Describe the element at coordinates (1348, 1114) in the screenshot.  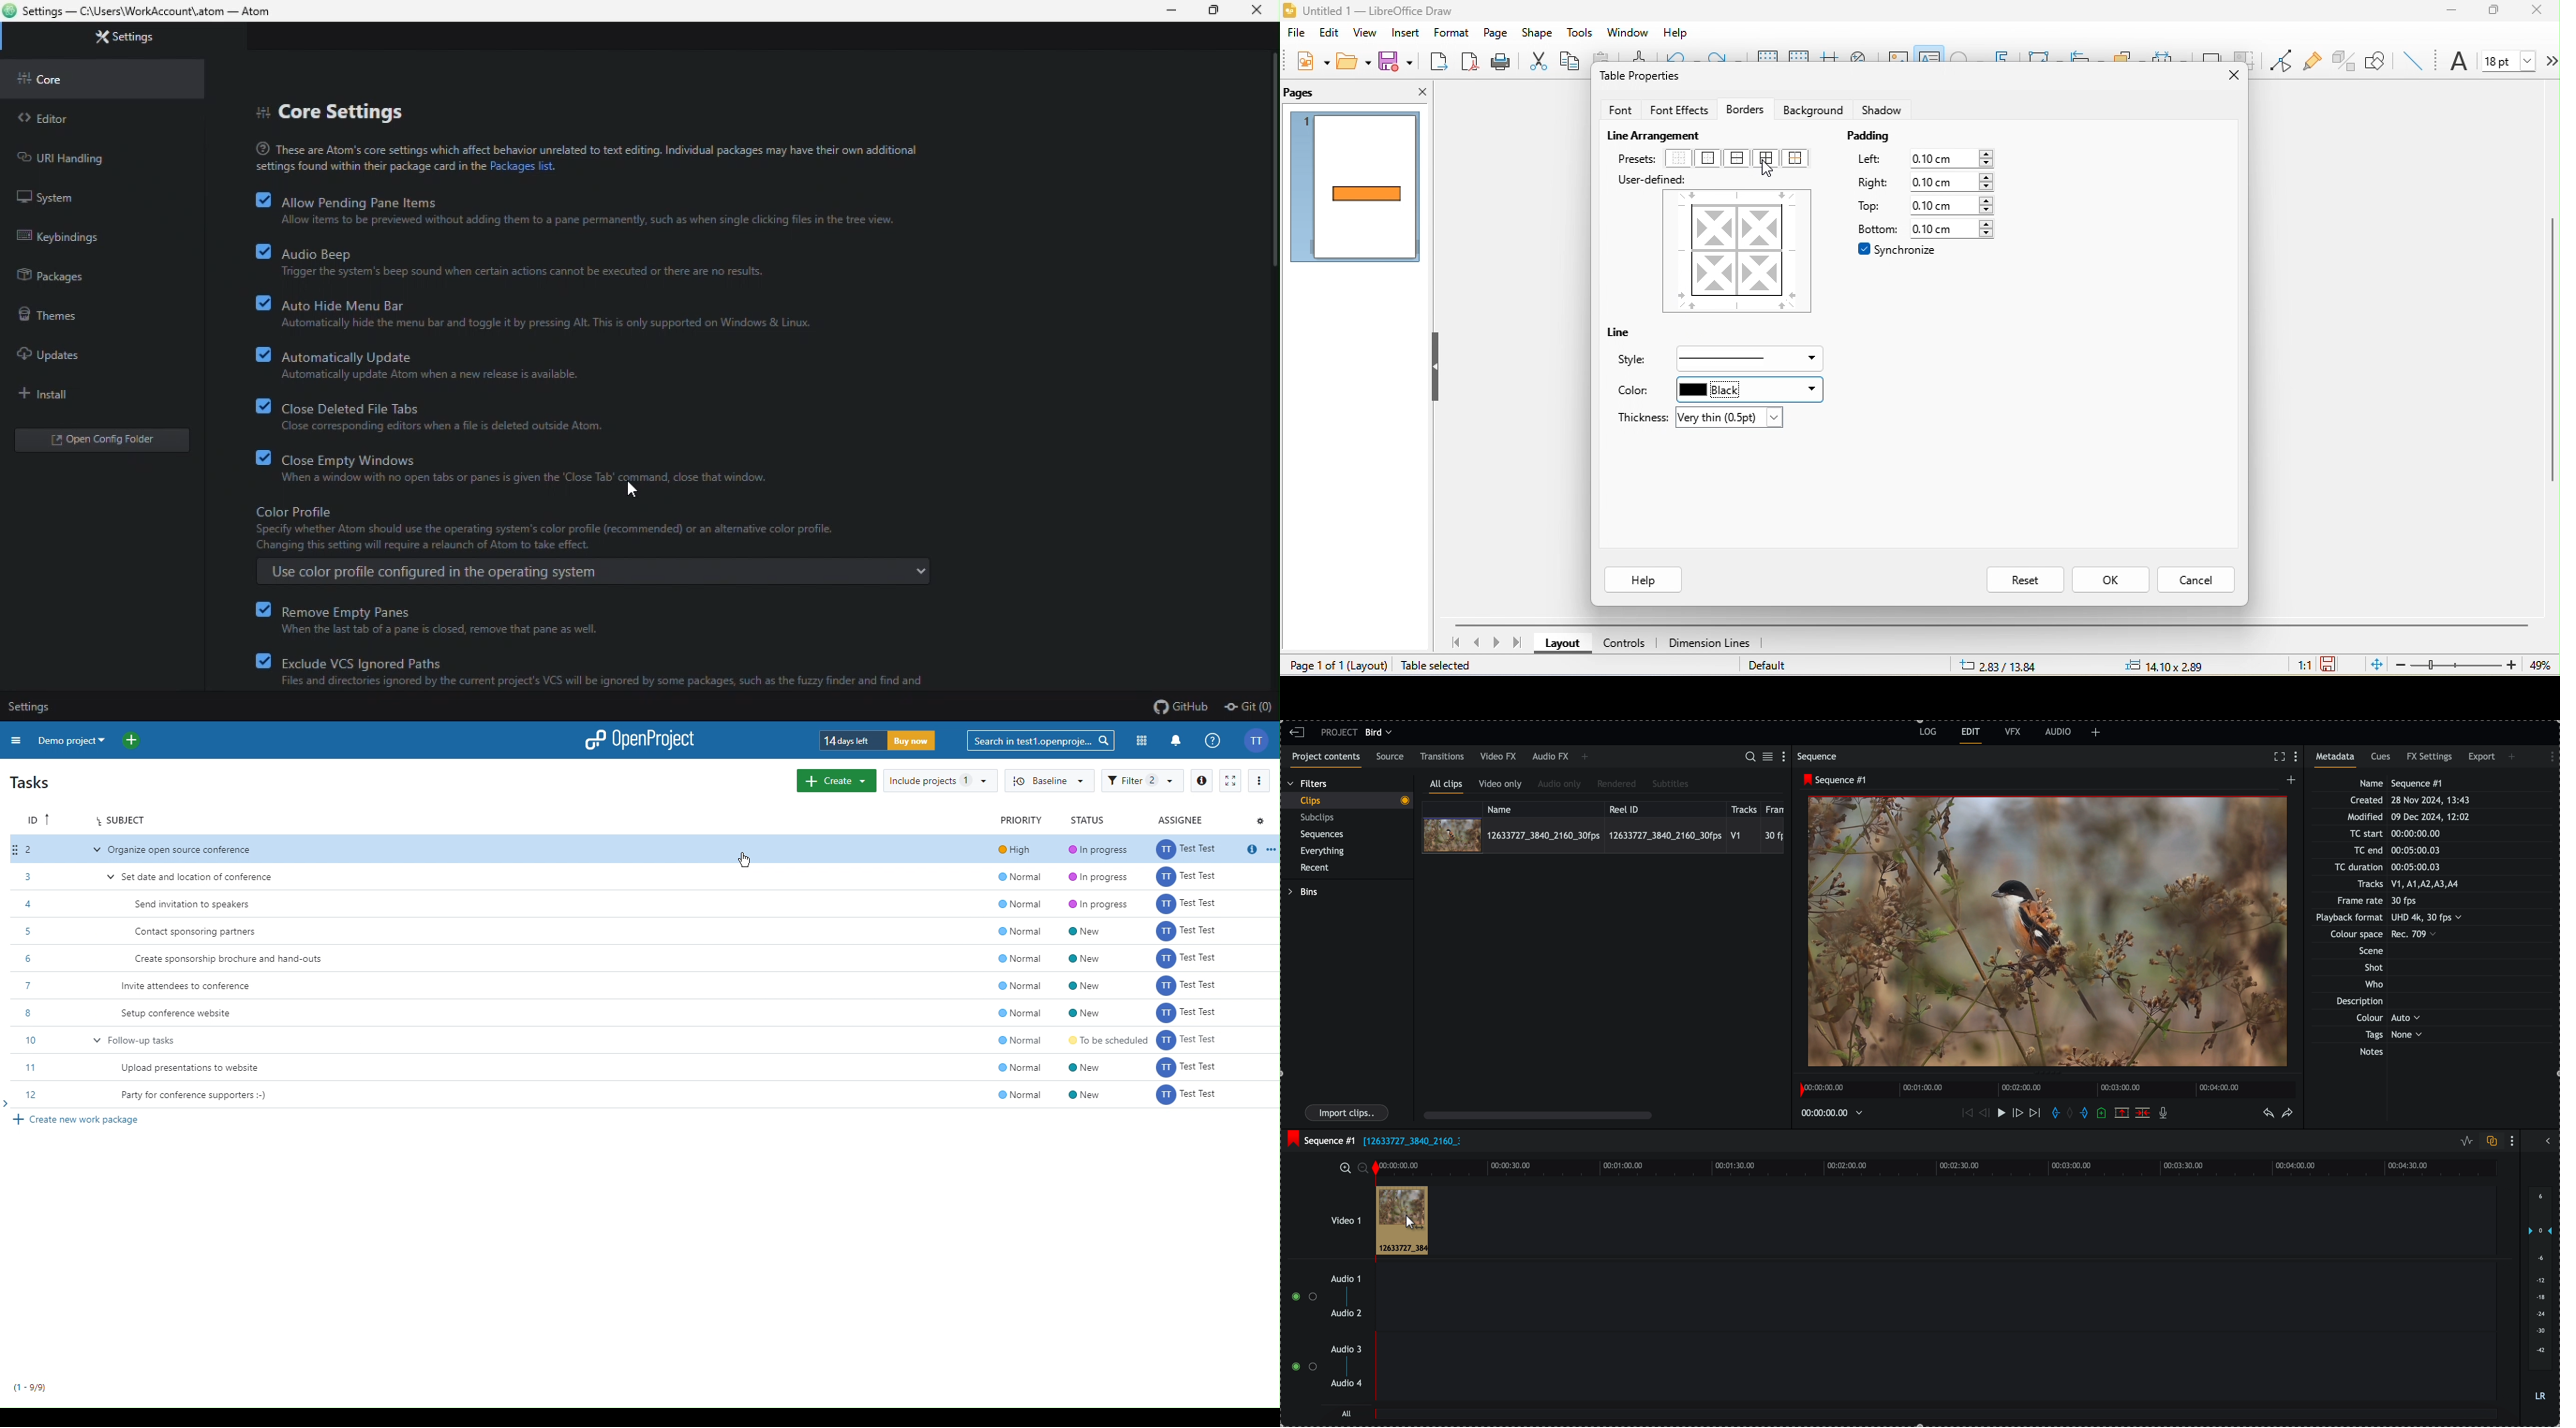
I see `import clips button` at that location.